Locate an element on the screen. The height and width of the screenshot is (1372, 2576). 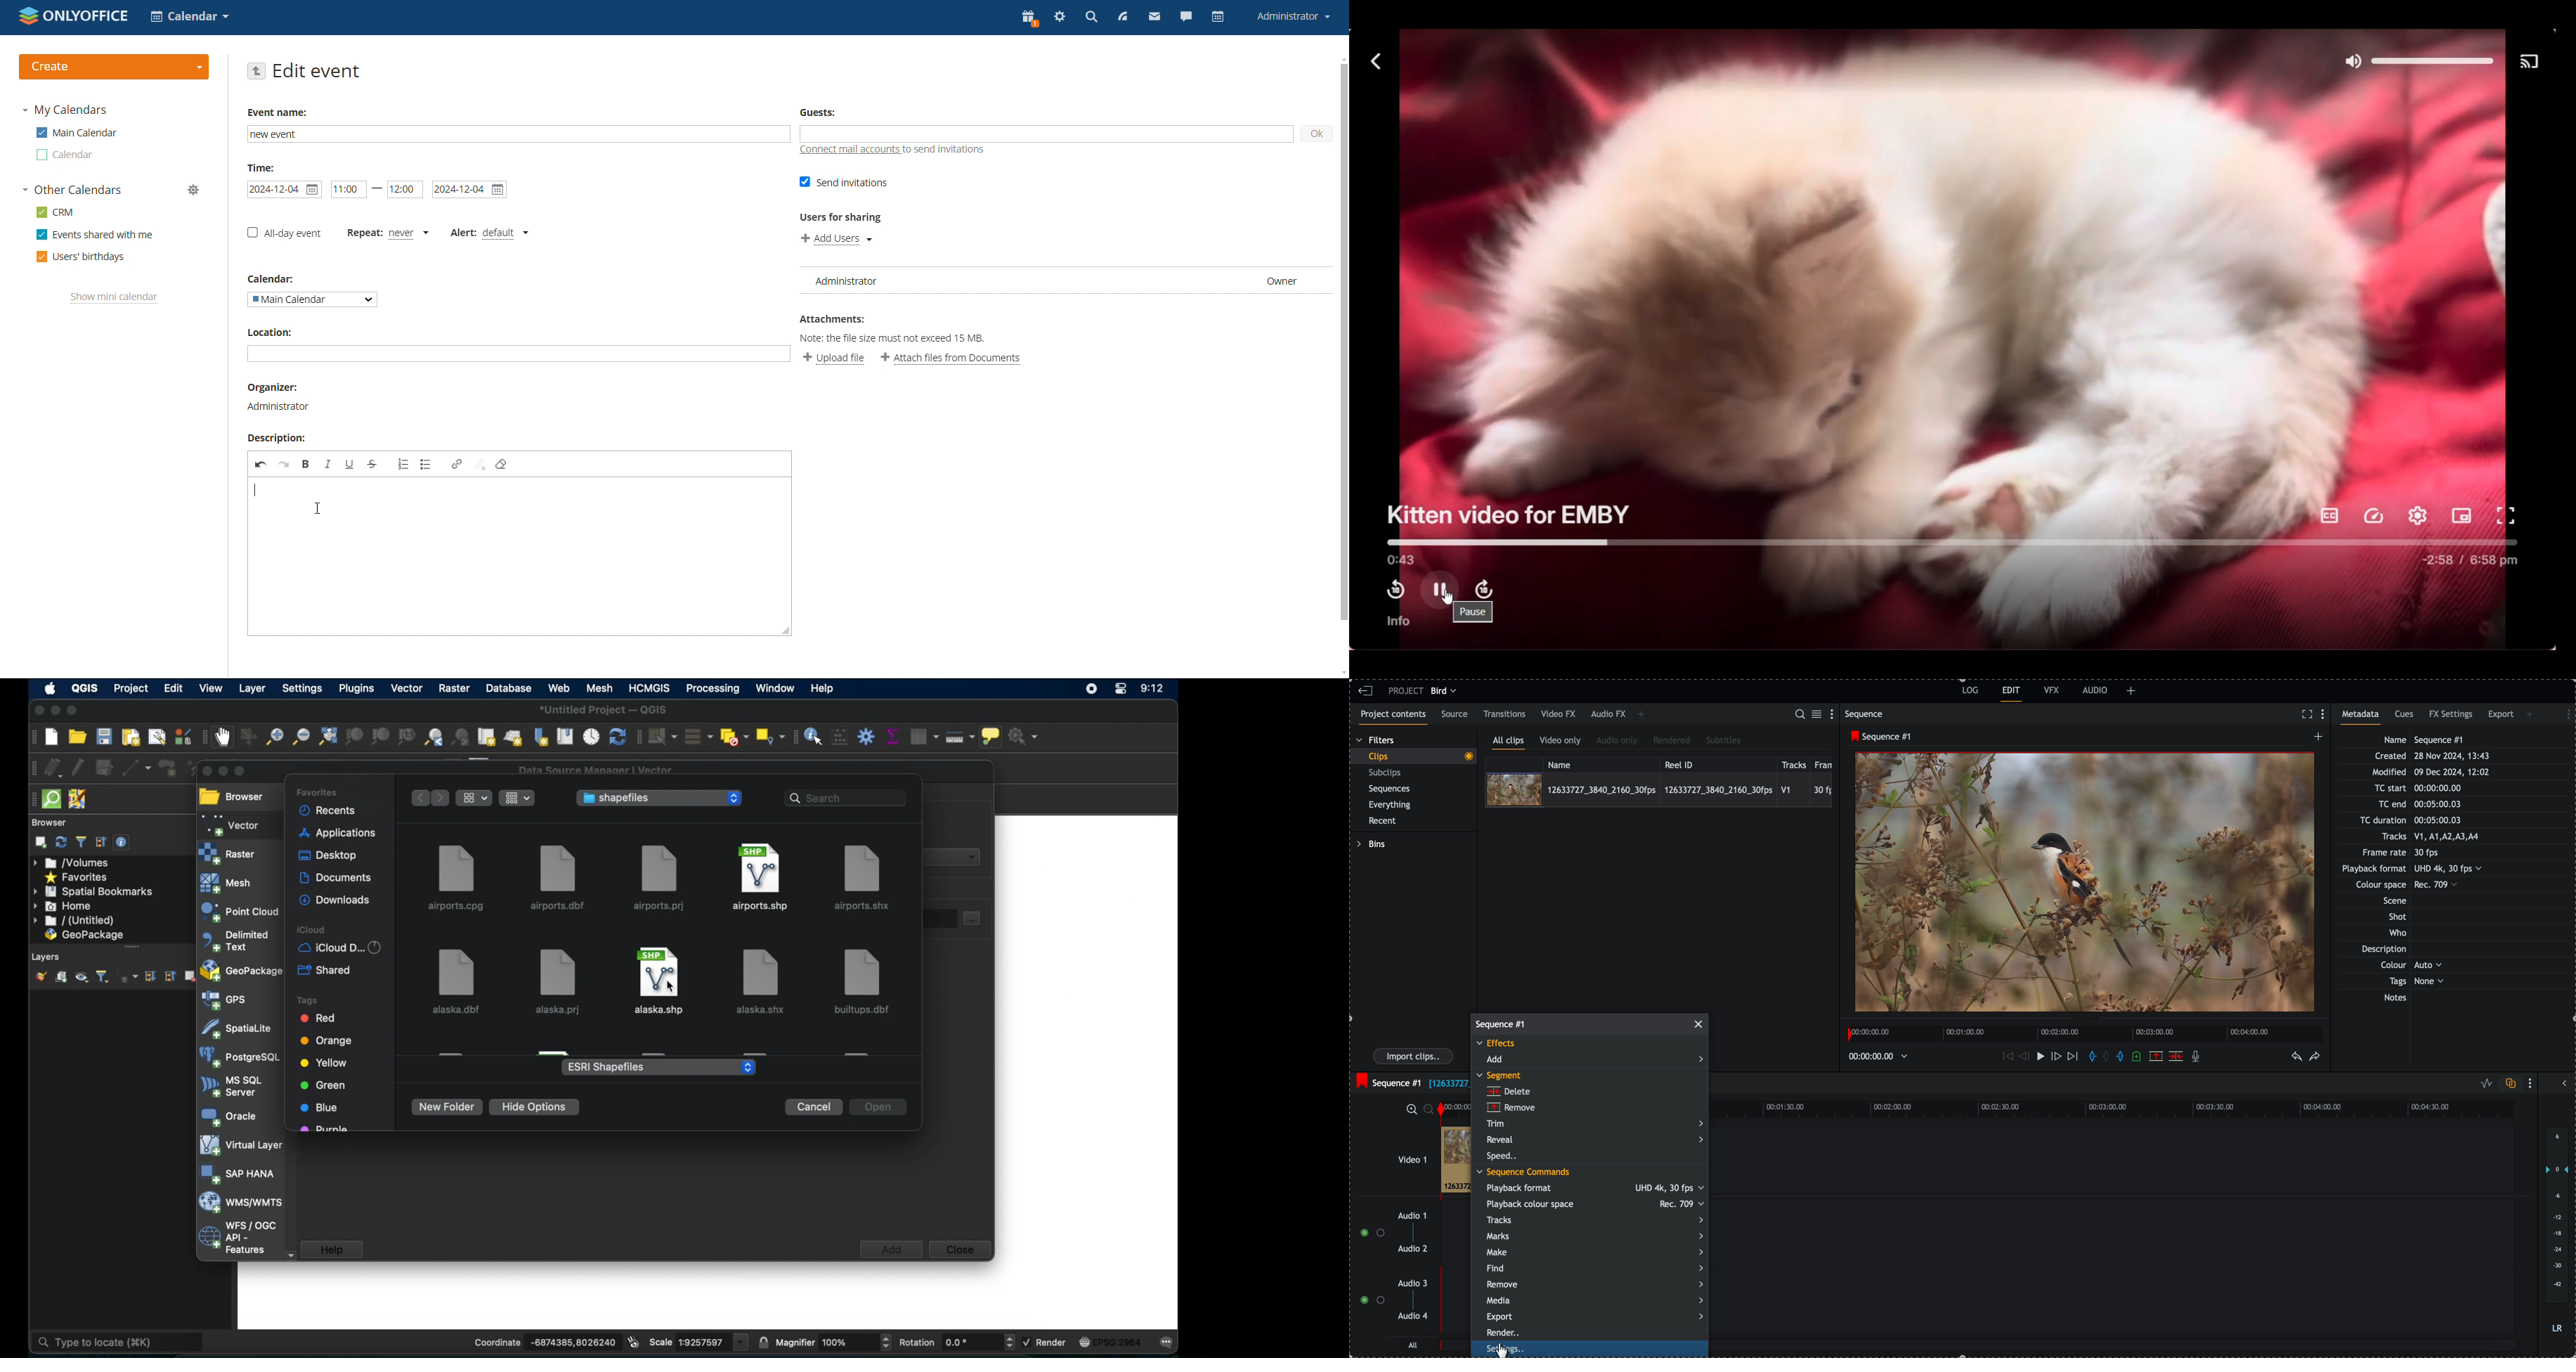
Fullscreen is located at coordinates (2506, 516).